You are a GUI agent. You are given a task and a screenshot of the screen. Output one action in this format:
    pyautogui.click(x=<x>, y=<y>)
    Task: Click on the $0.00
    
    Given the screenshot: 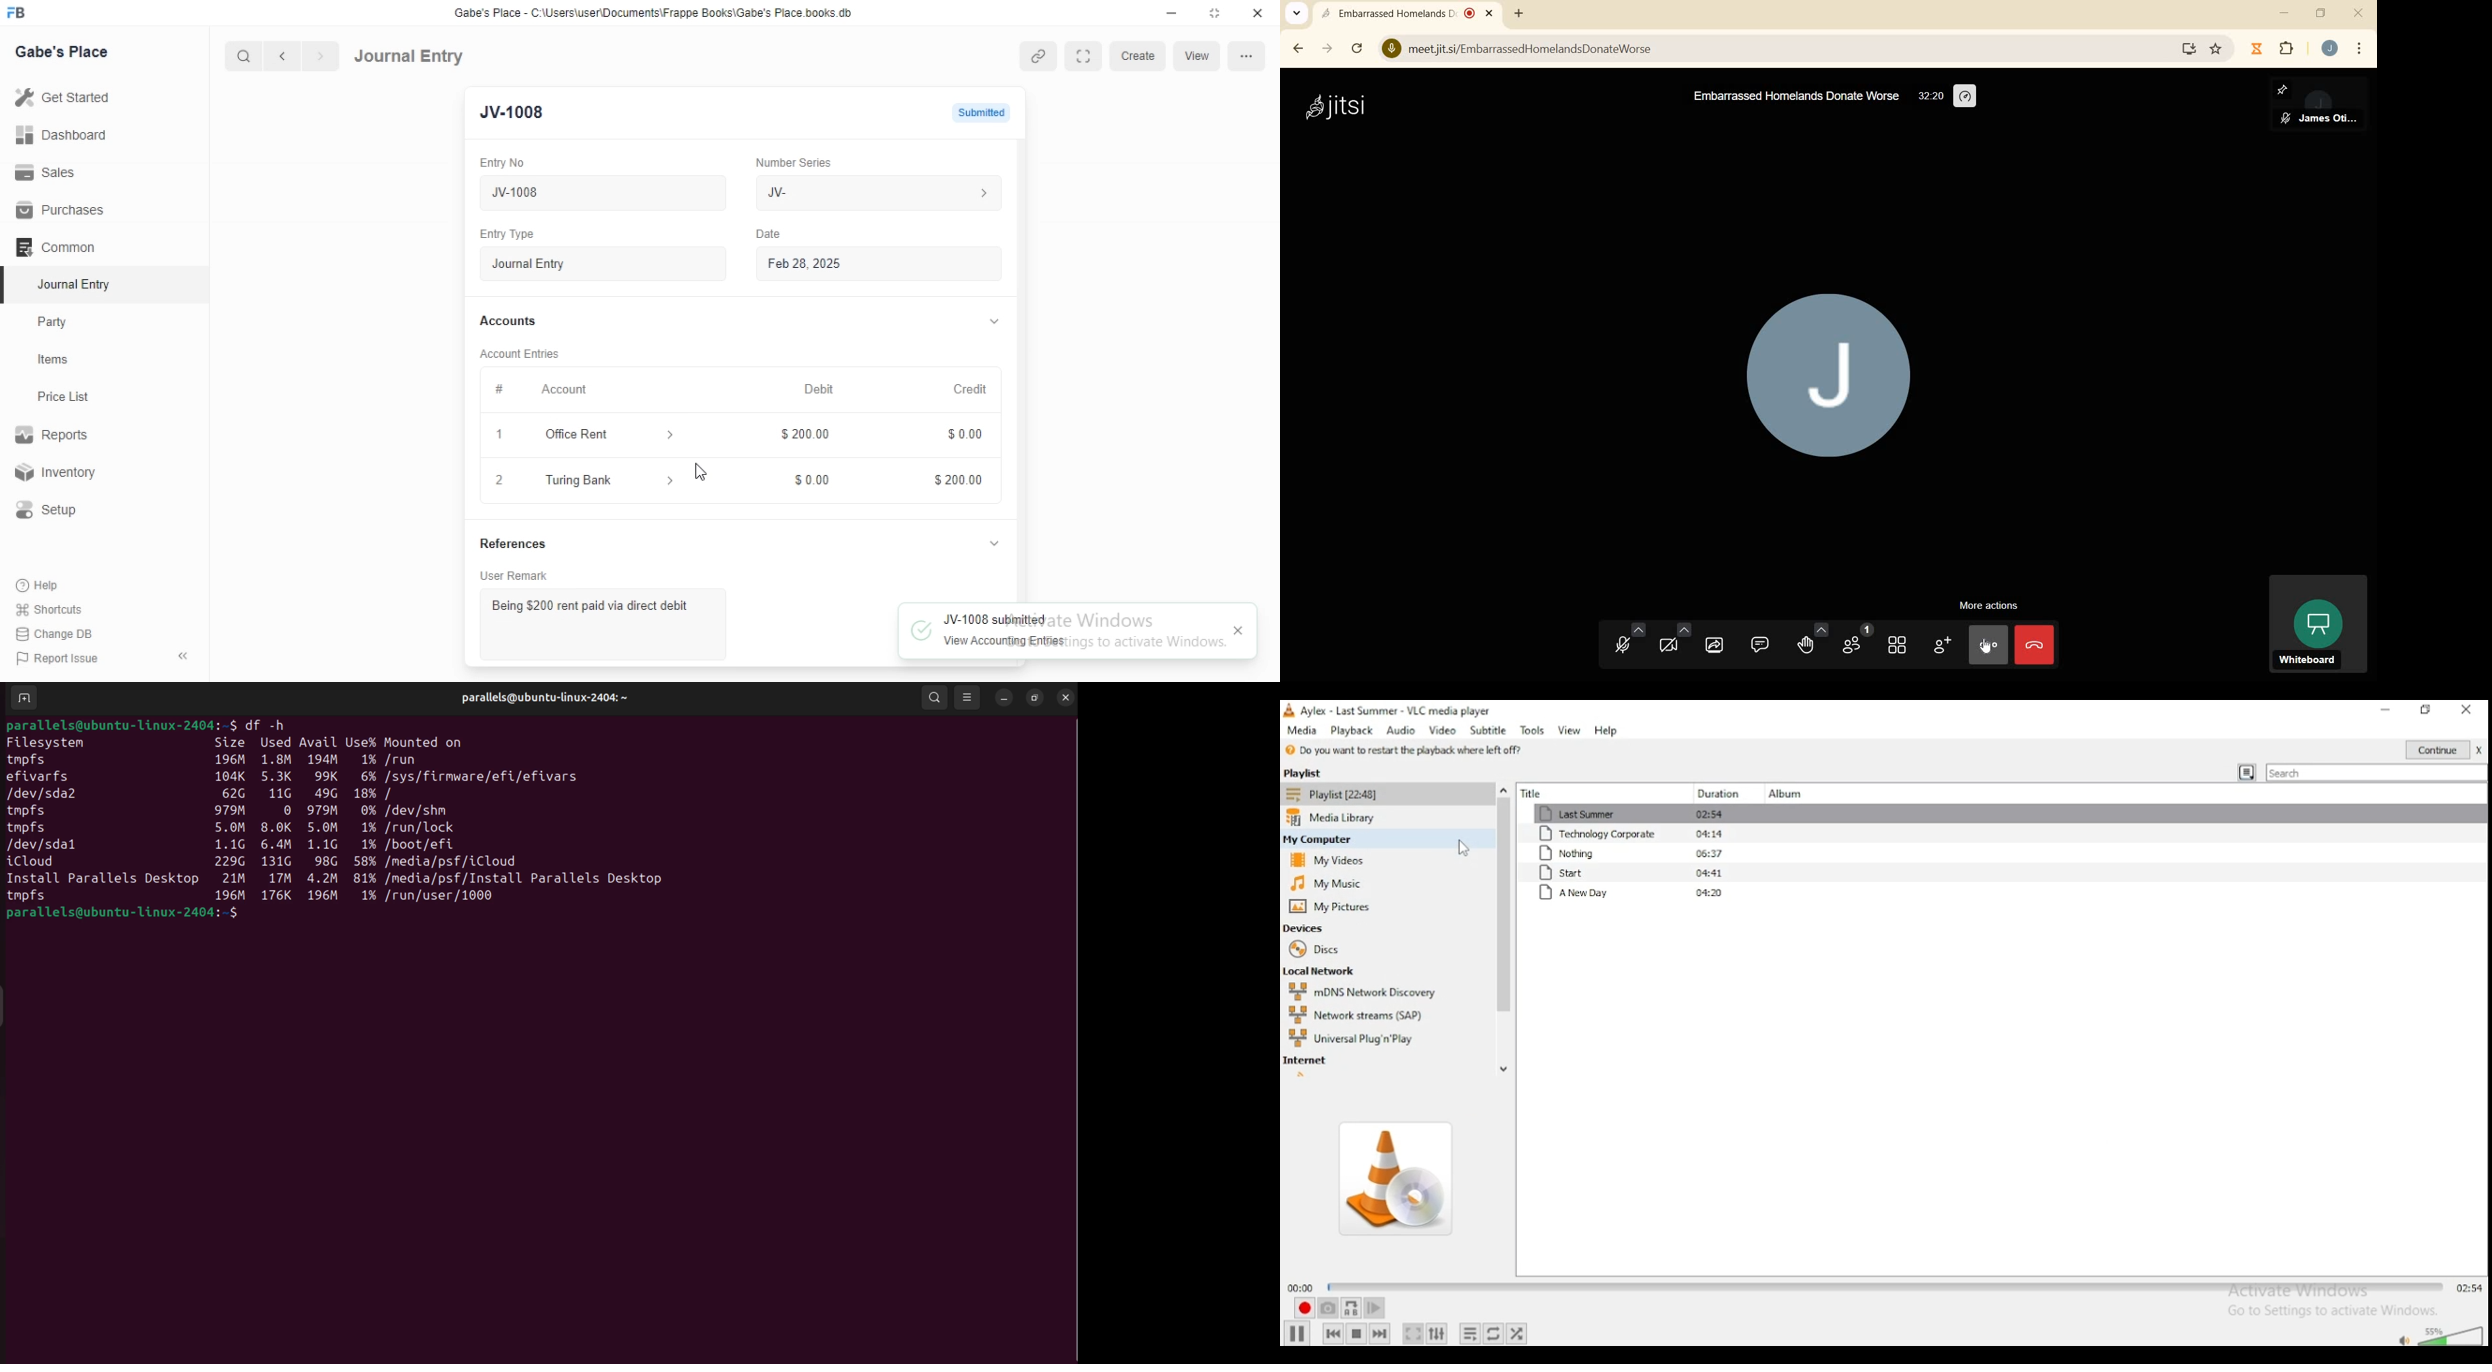 What is the action you would take?
    pyautogui.click(x=812, y=479)
    